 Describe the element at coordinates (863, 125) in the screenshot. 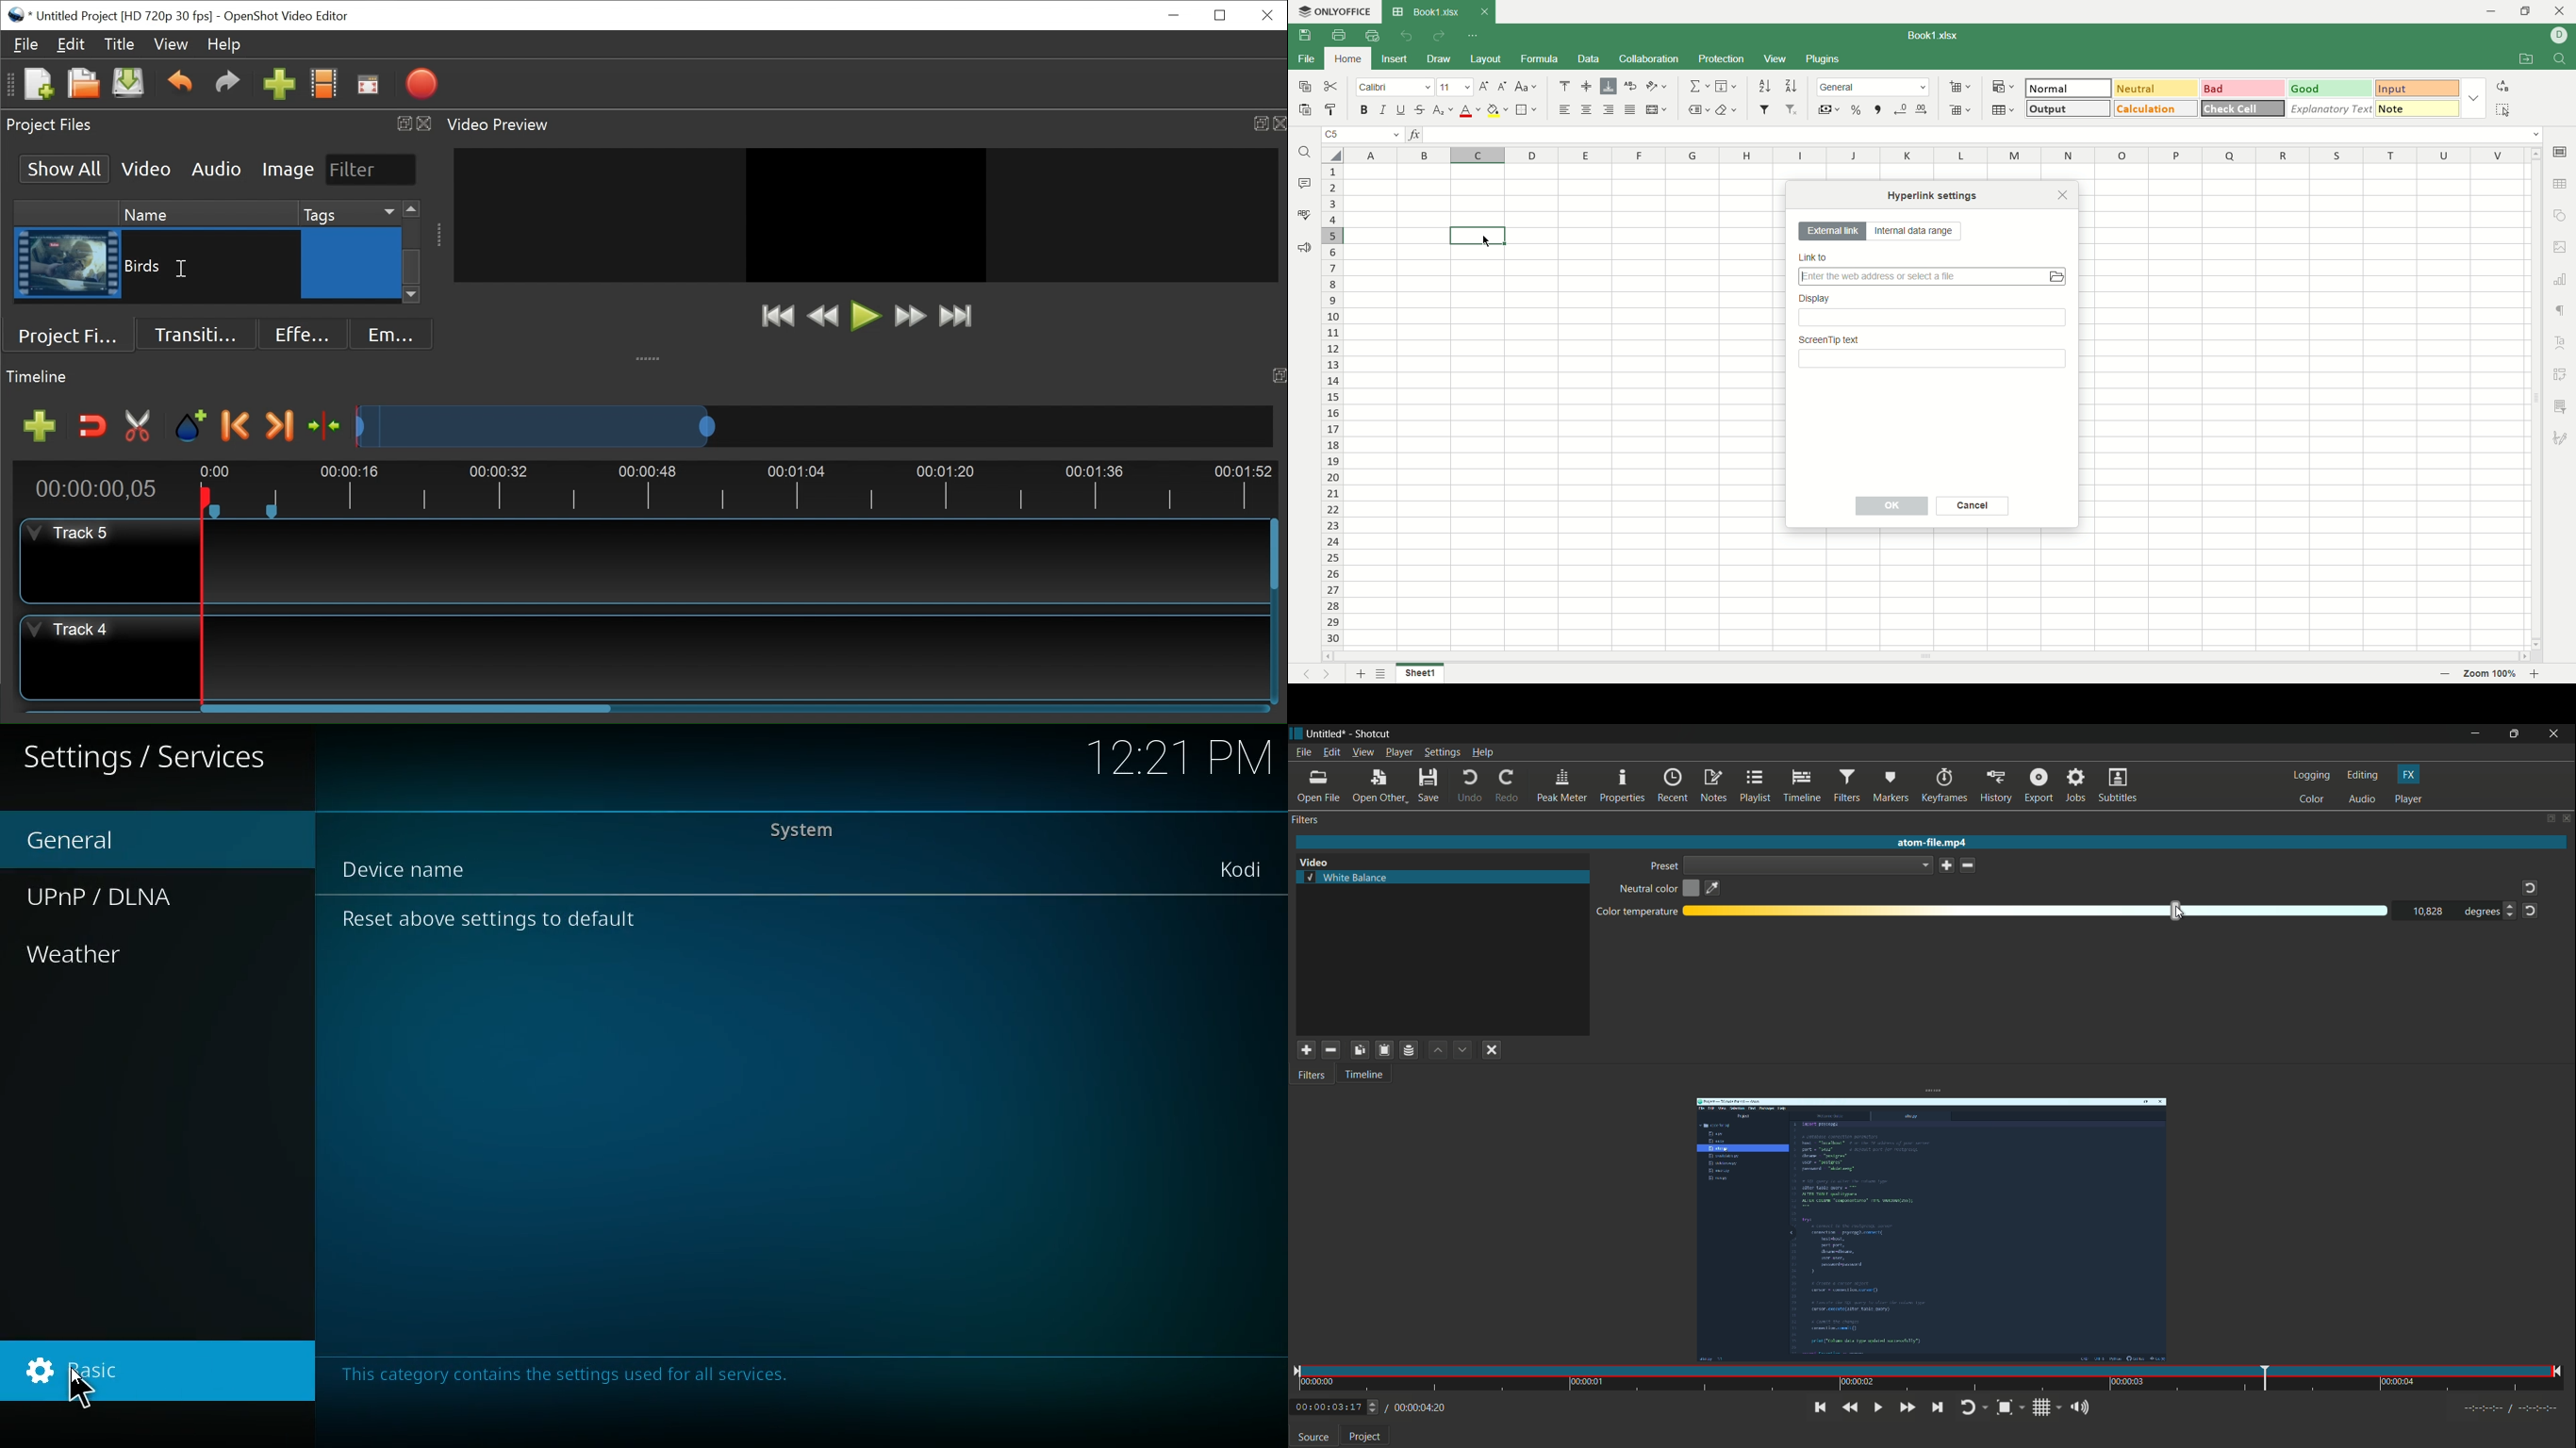

I see `Video Preview` at that location.